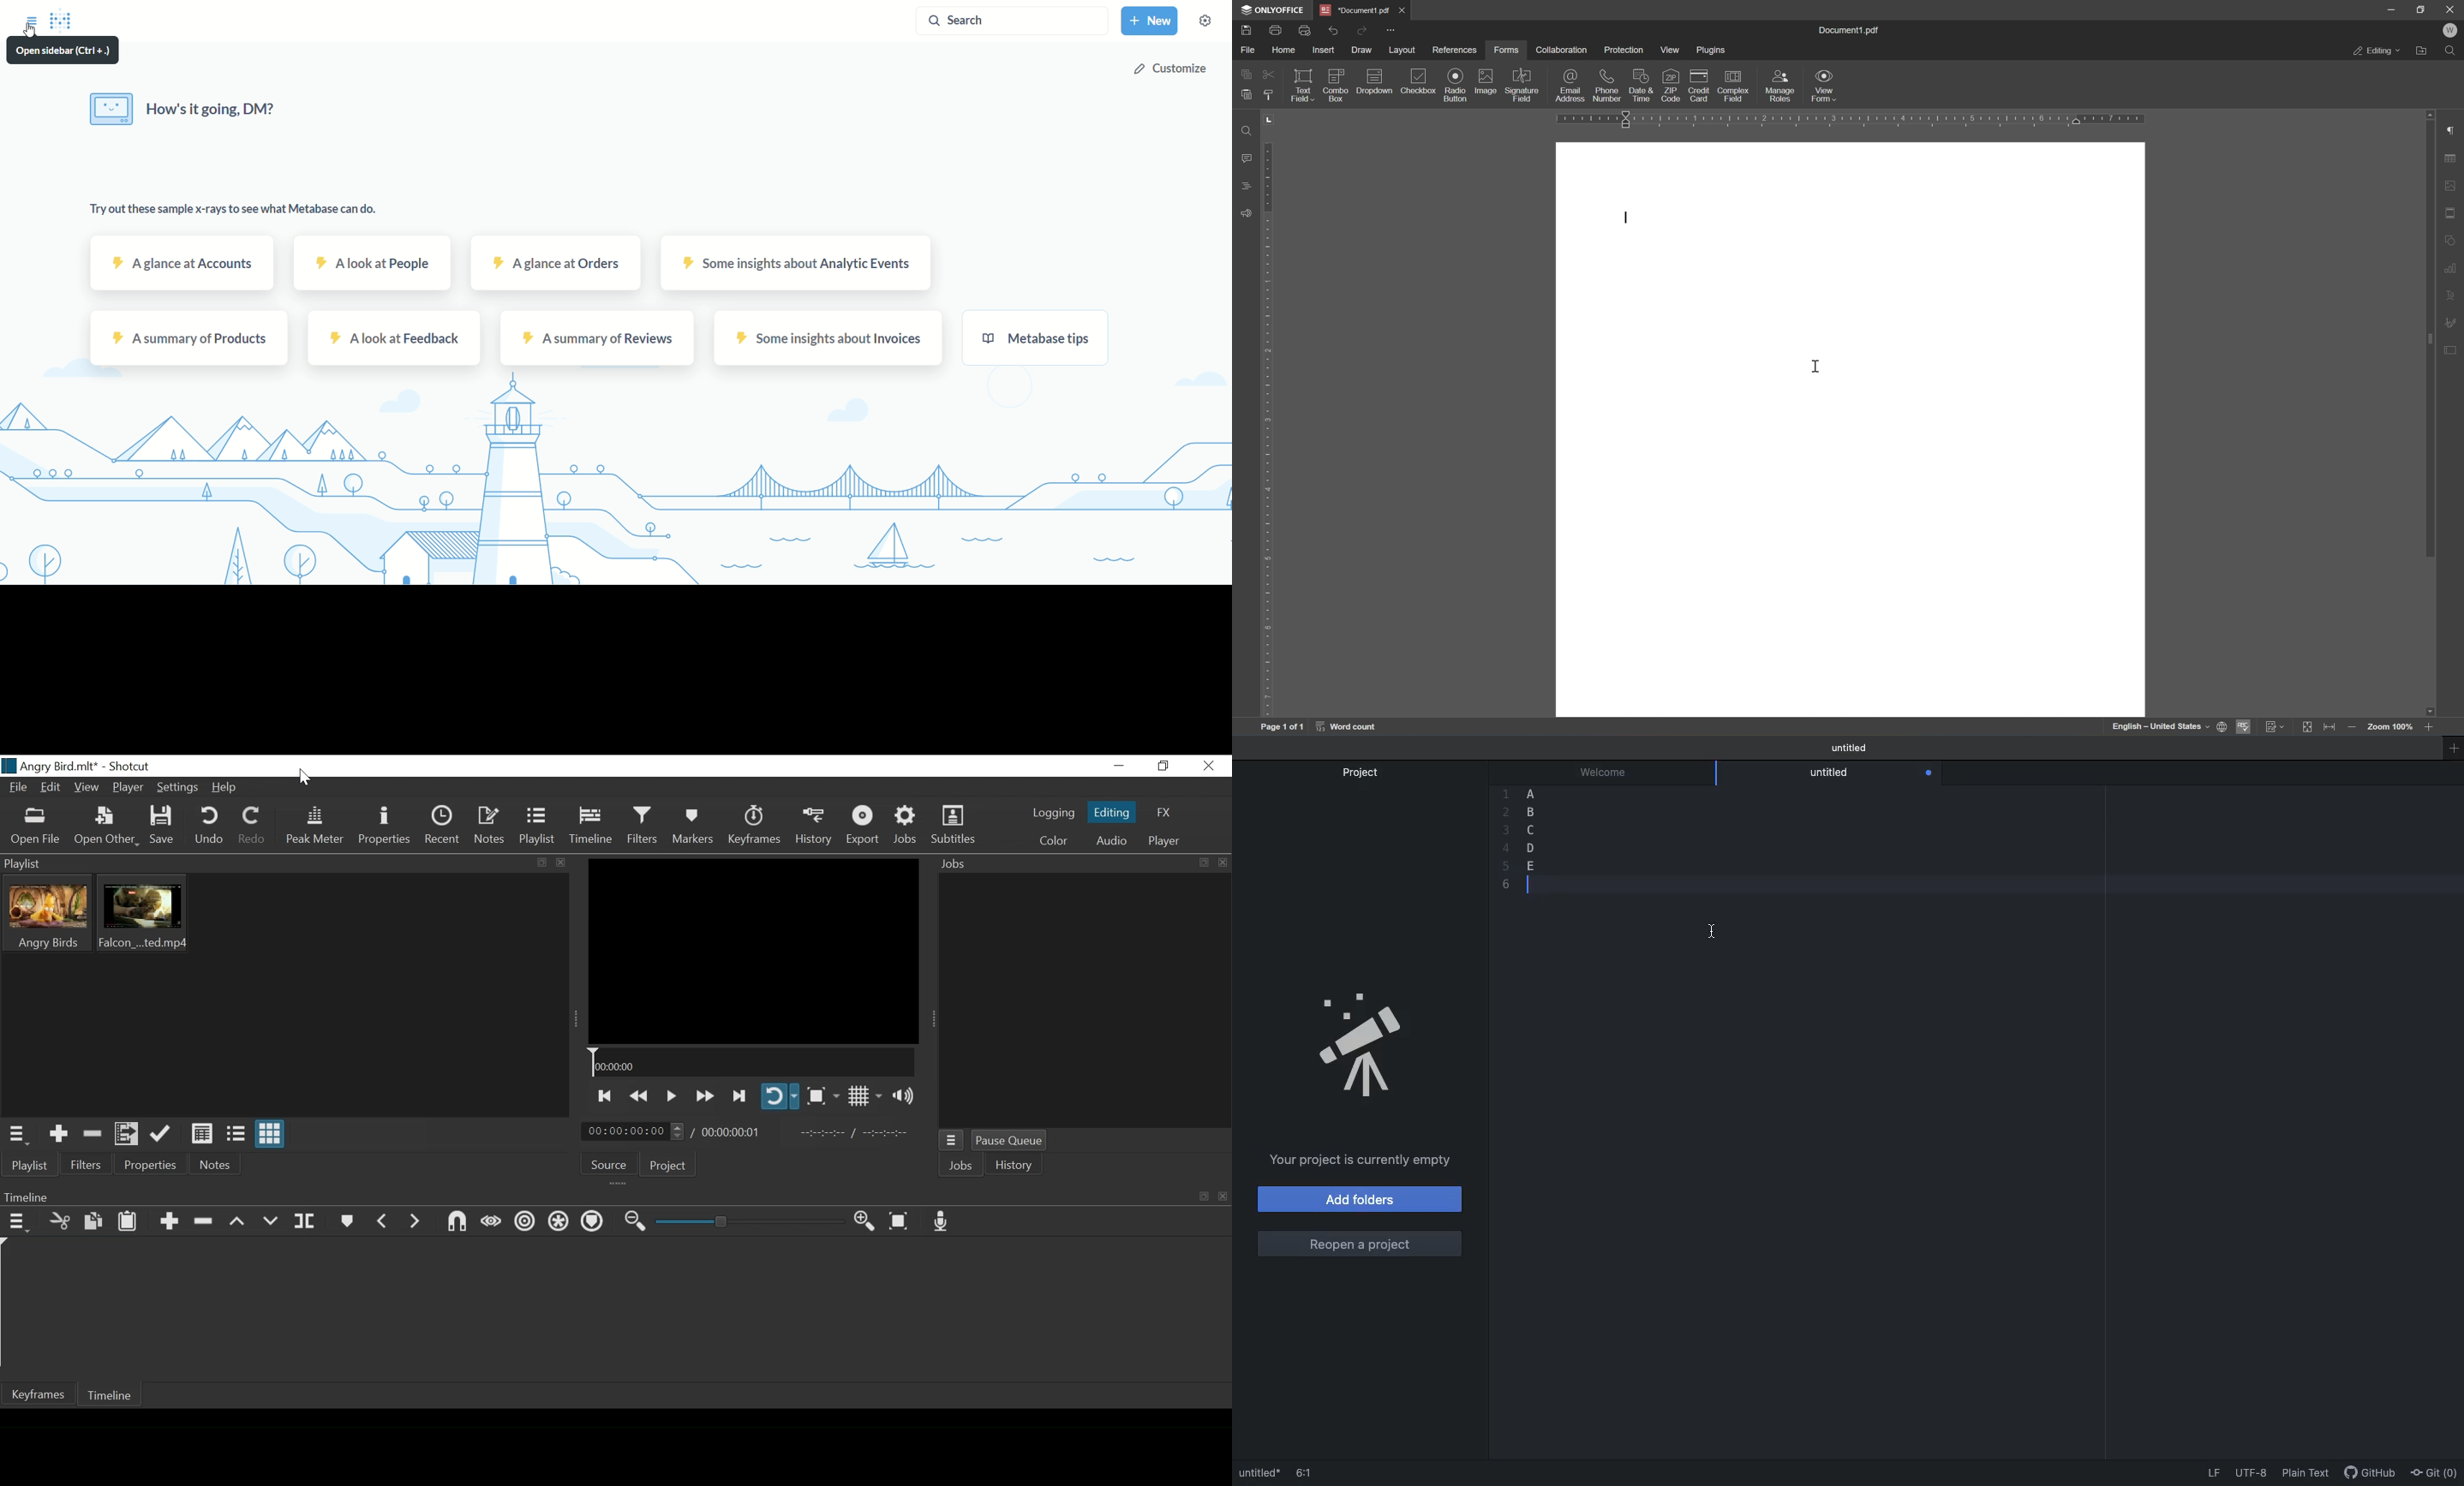 The height and width of the screenshot is (1512, 2464). What do you see at coordinates (216, 1166) in the screenshot?
I see `Notes` at bounding box center [216, 1166].